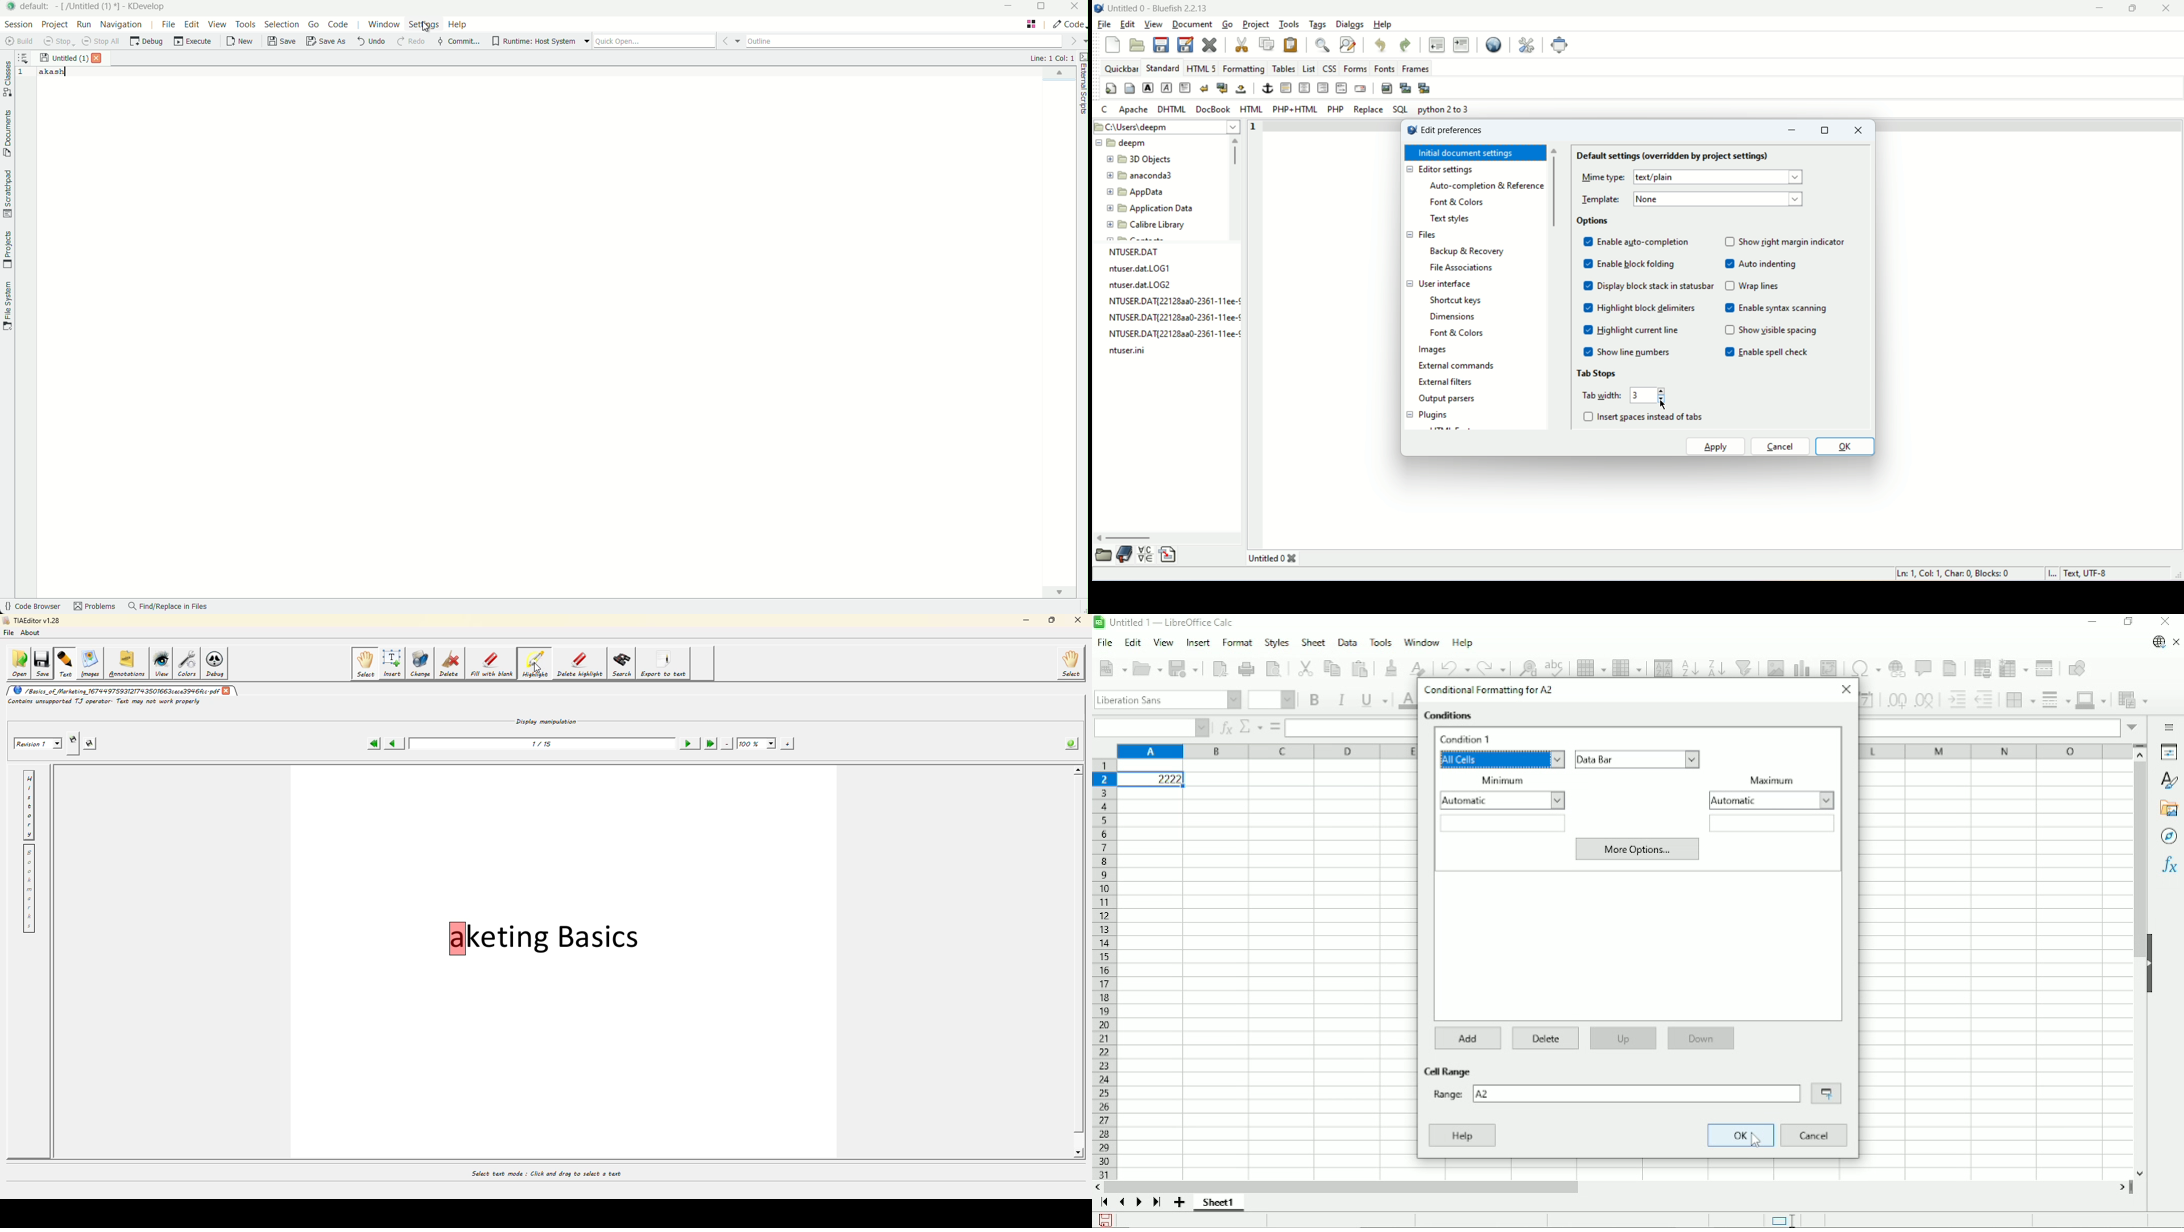 The width and height of the screenshot is (2184, 1232). I want to click on non breaking space, so click(1242, 89).